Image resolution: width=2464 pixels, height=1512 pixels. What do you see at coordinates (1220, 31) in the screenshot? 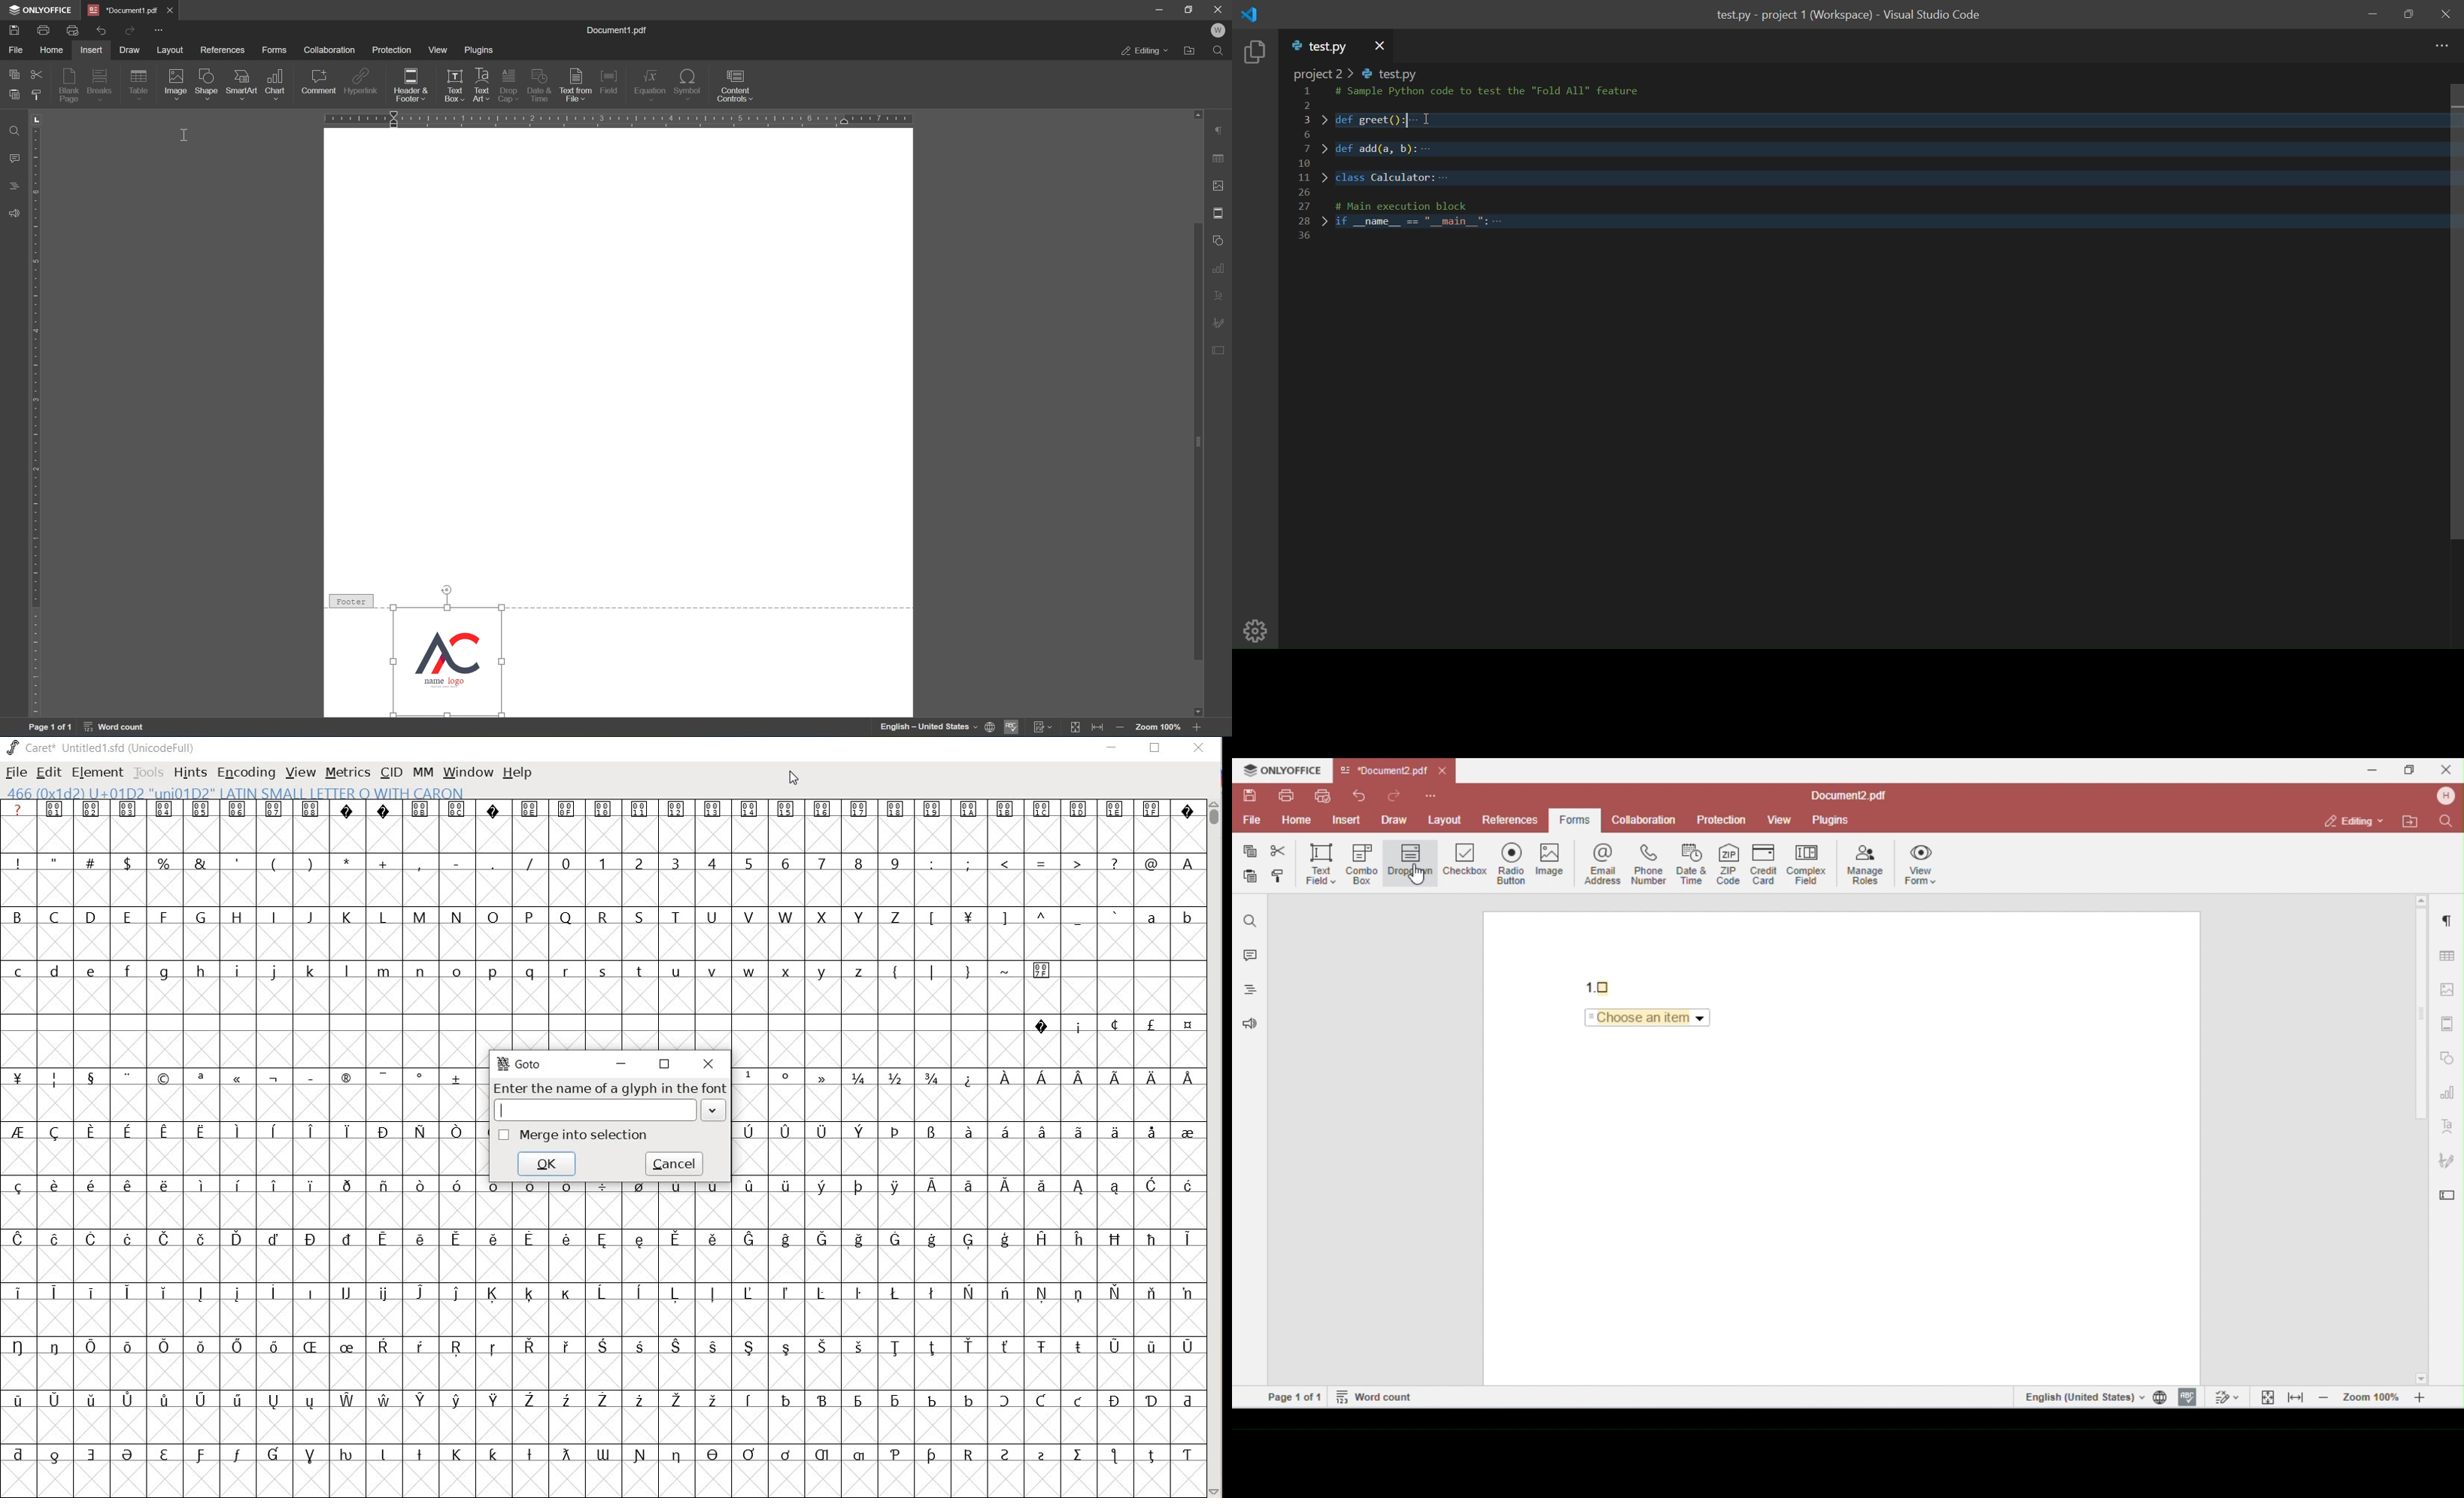
I see `profile` at bounding box center [1220, 31].